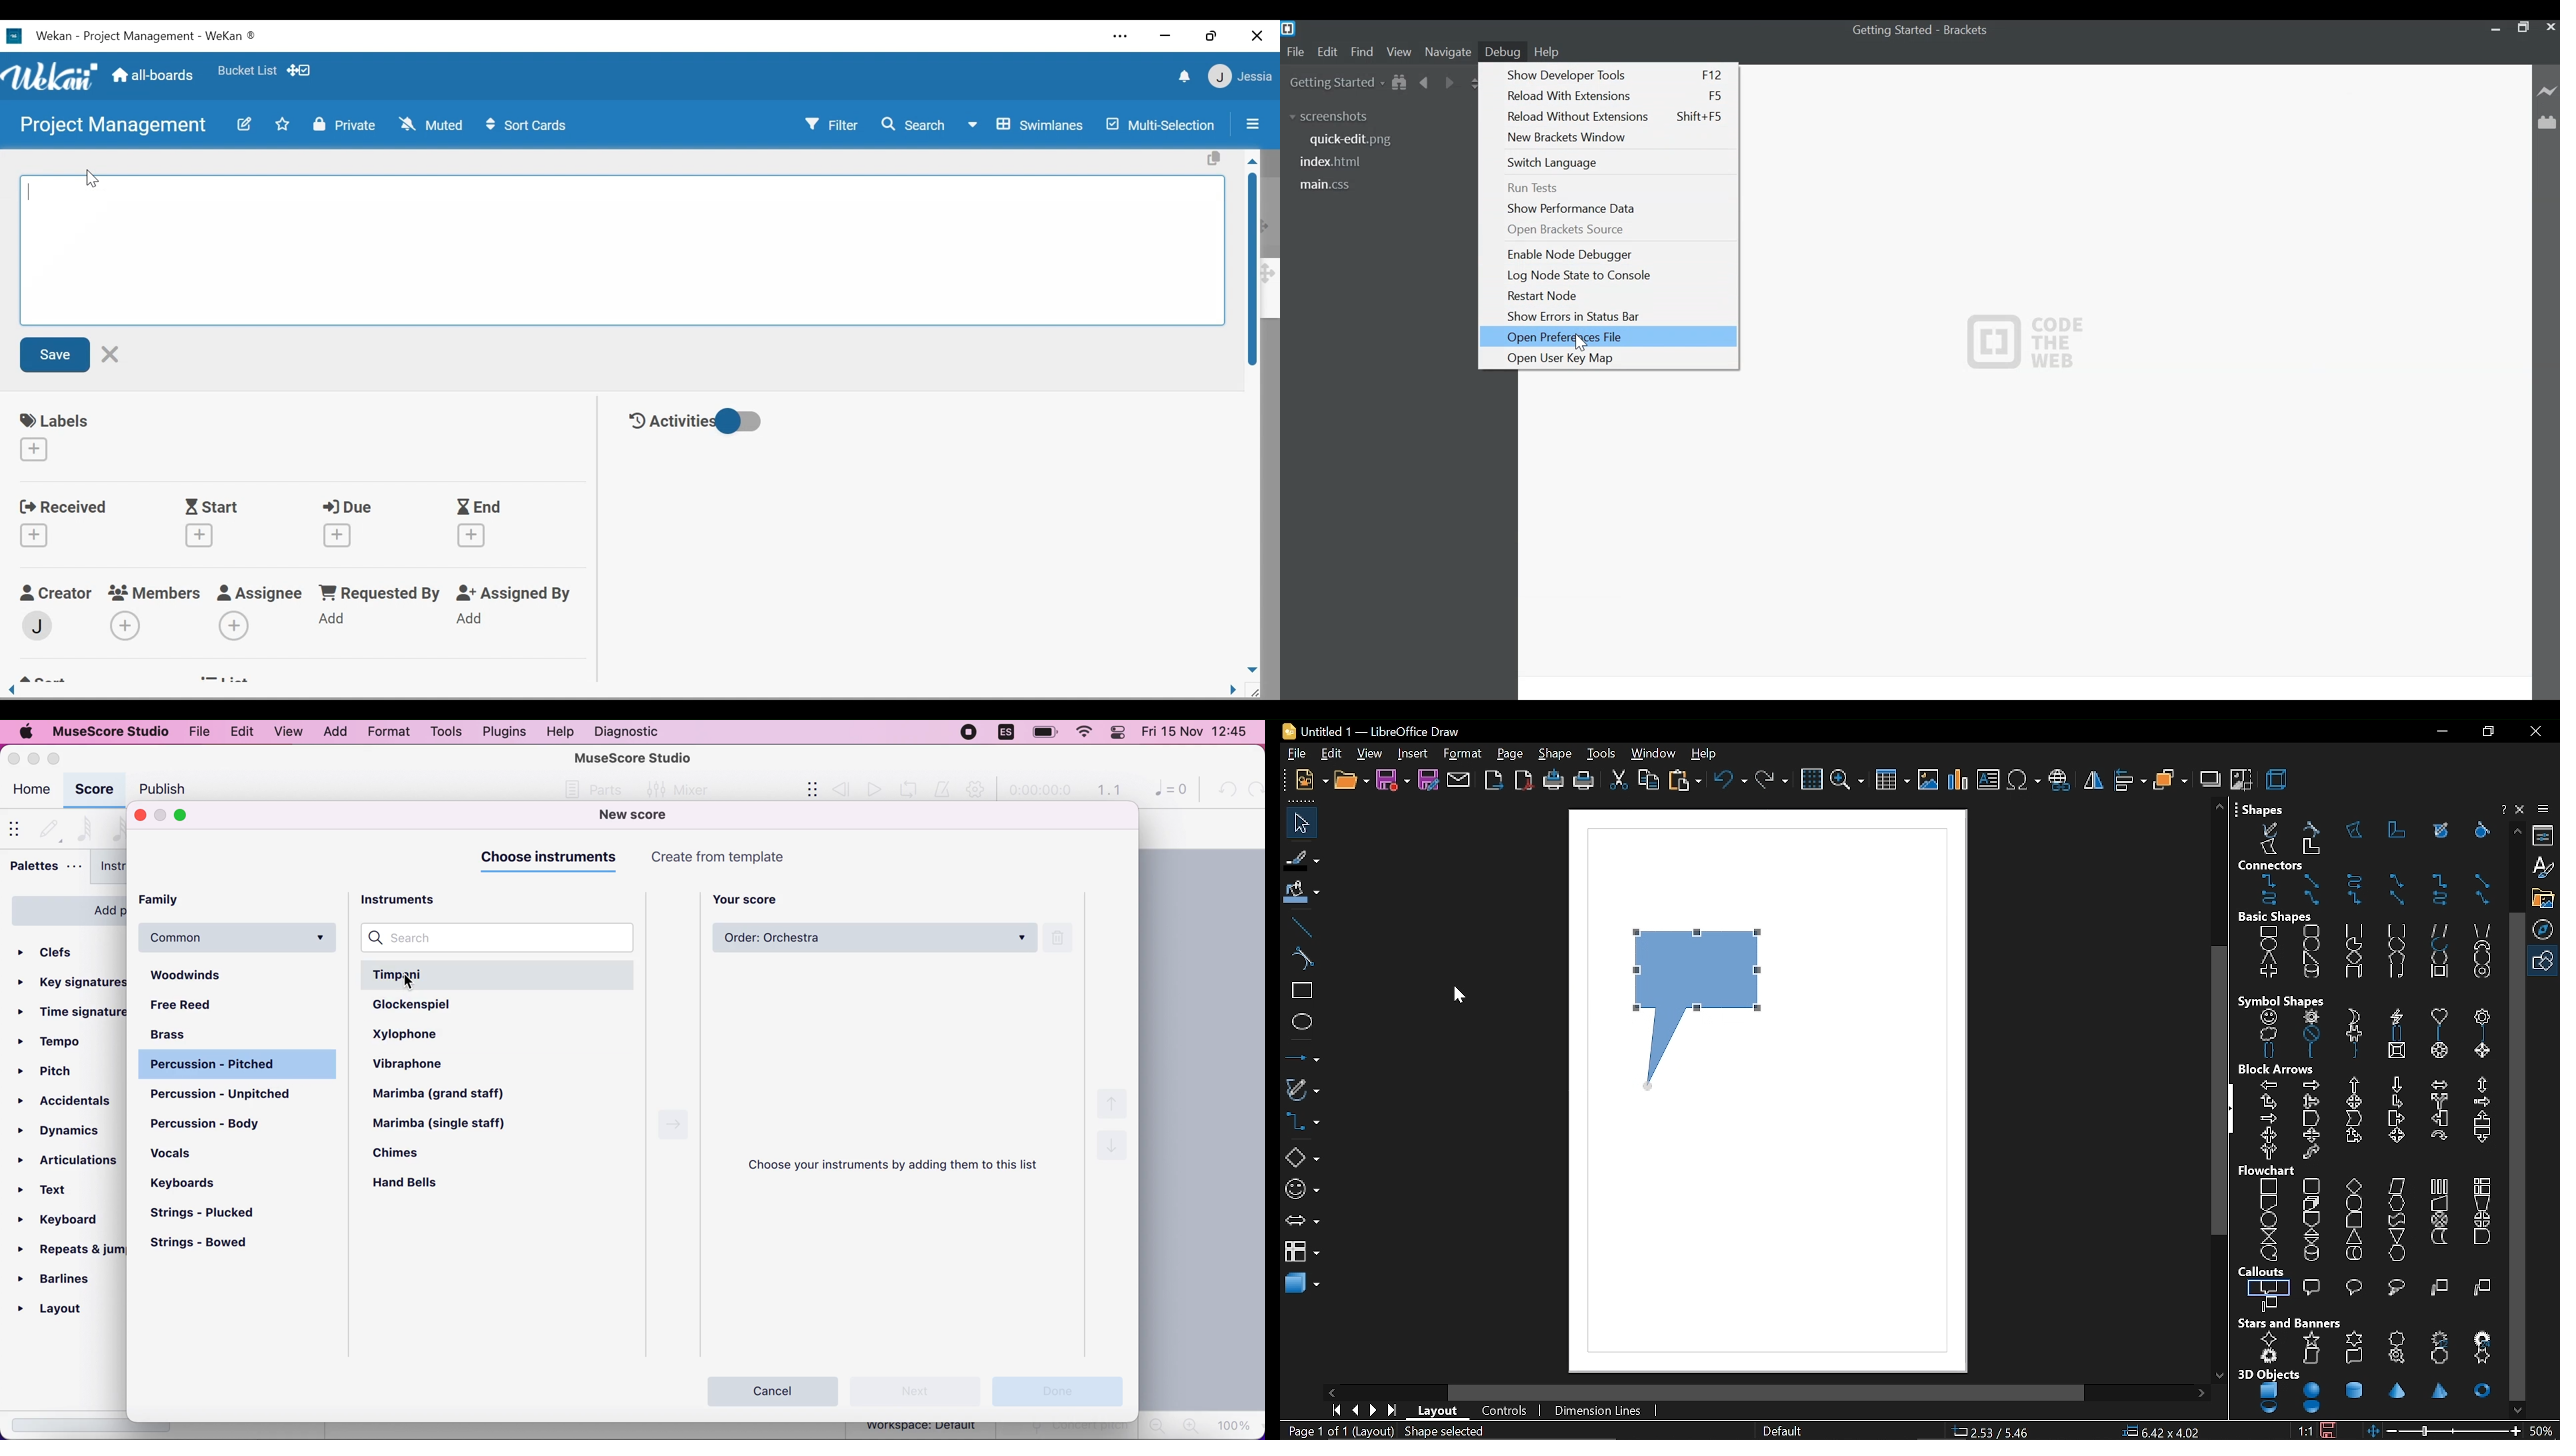 This screenshot has width=2576, height=1456. I want to click on Scroll up, so click(1251, 161).